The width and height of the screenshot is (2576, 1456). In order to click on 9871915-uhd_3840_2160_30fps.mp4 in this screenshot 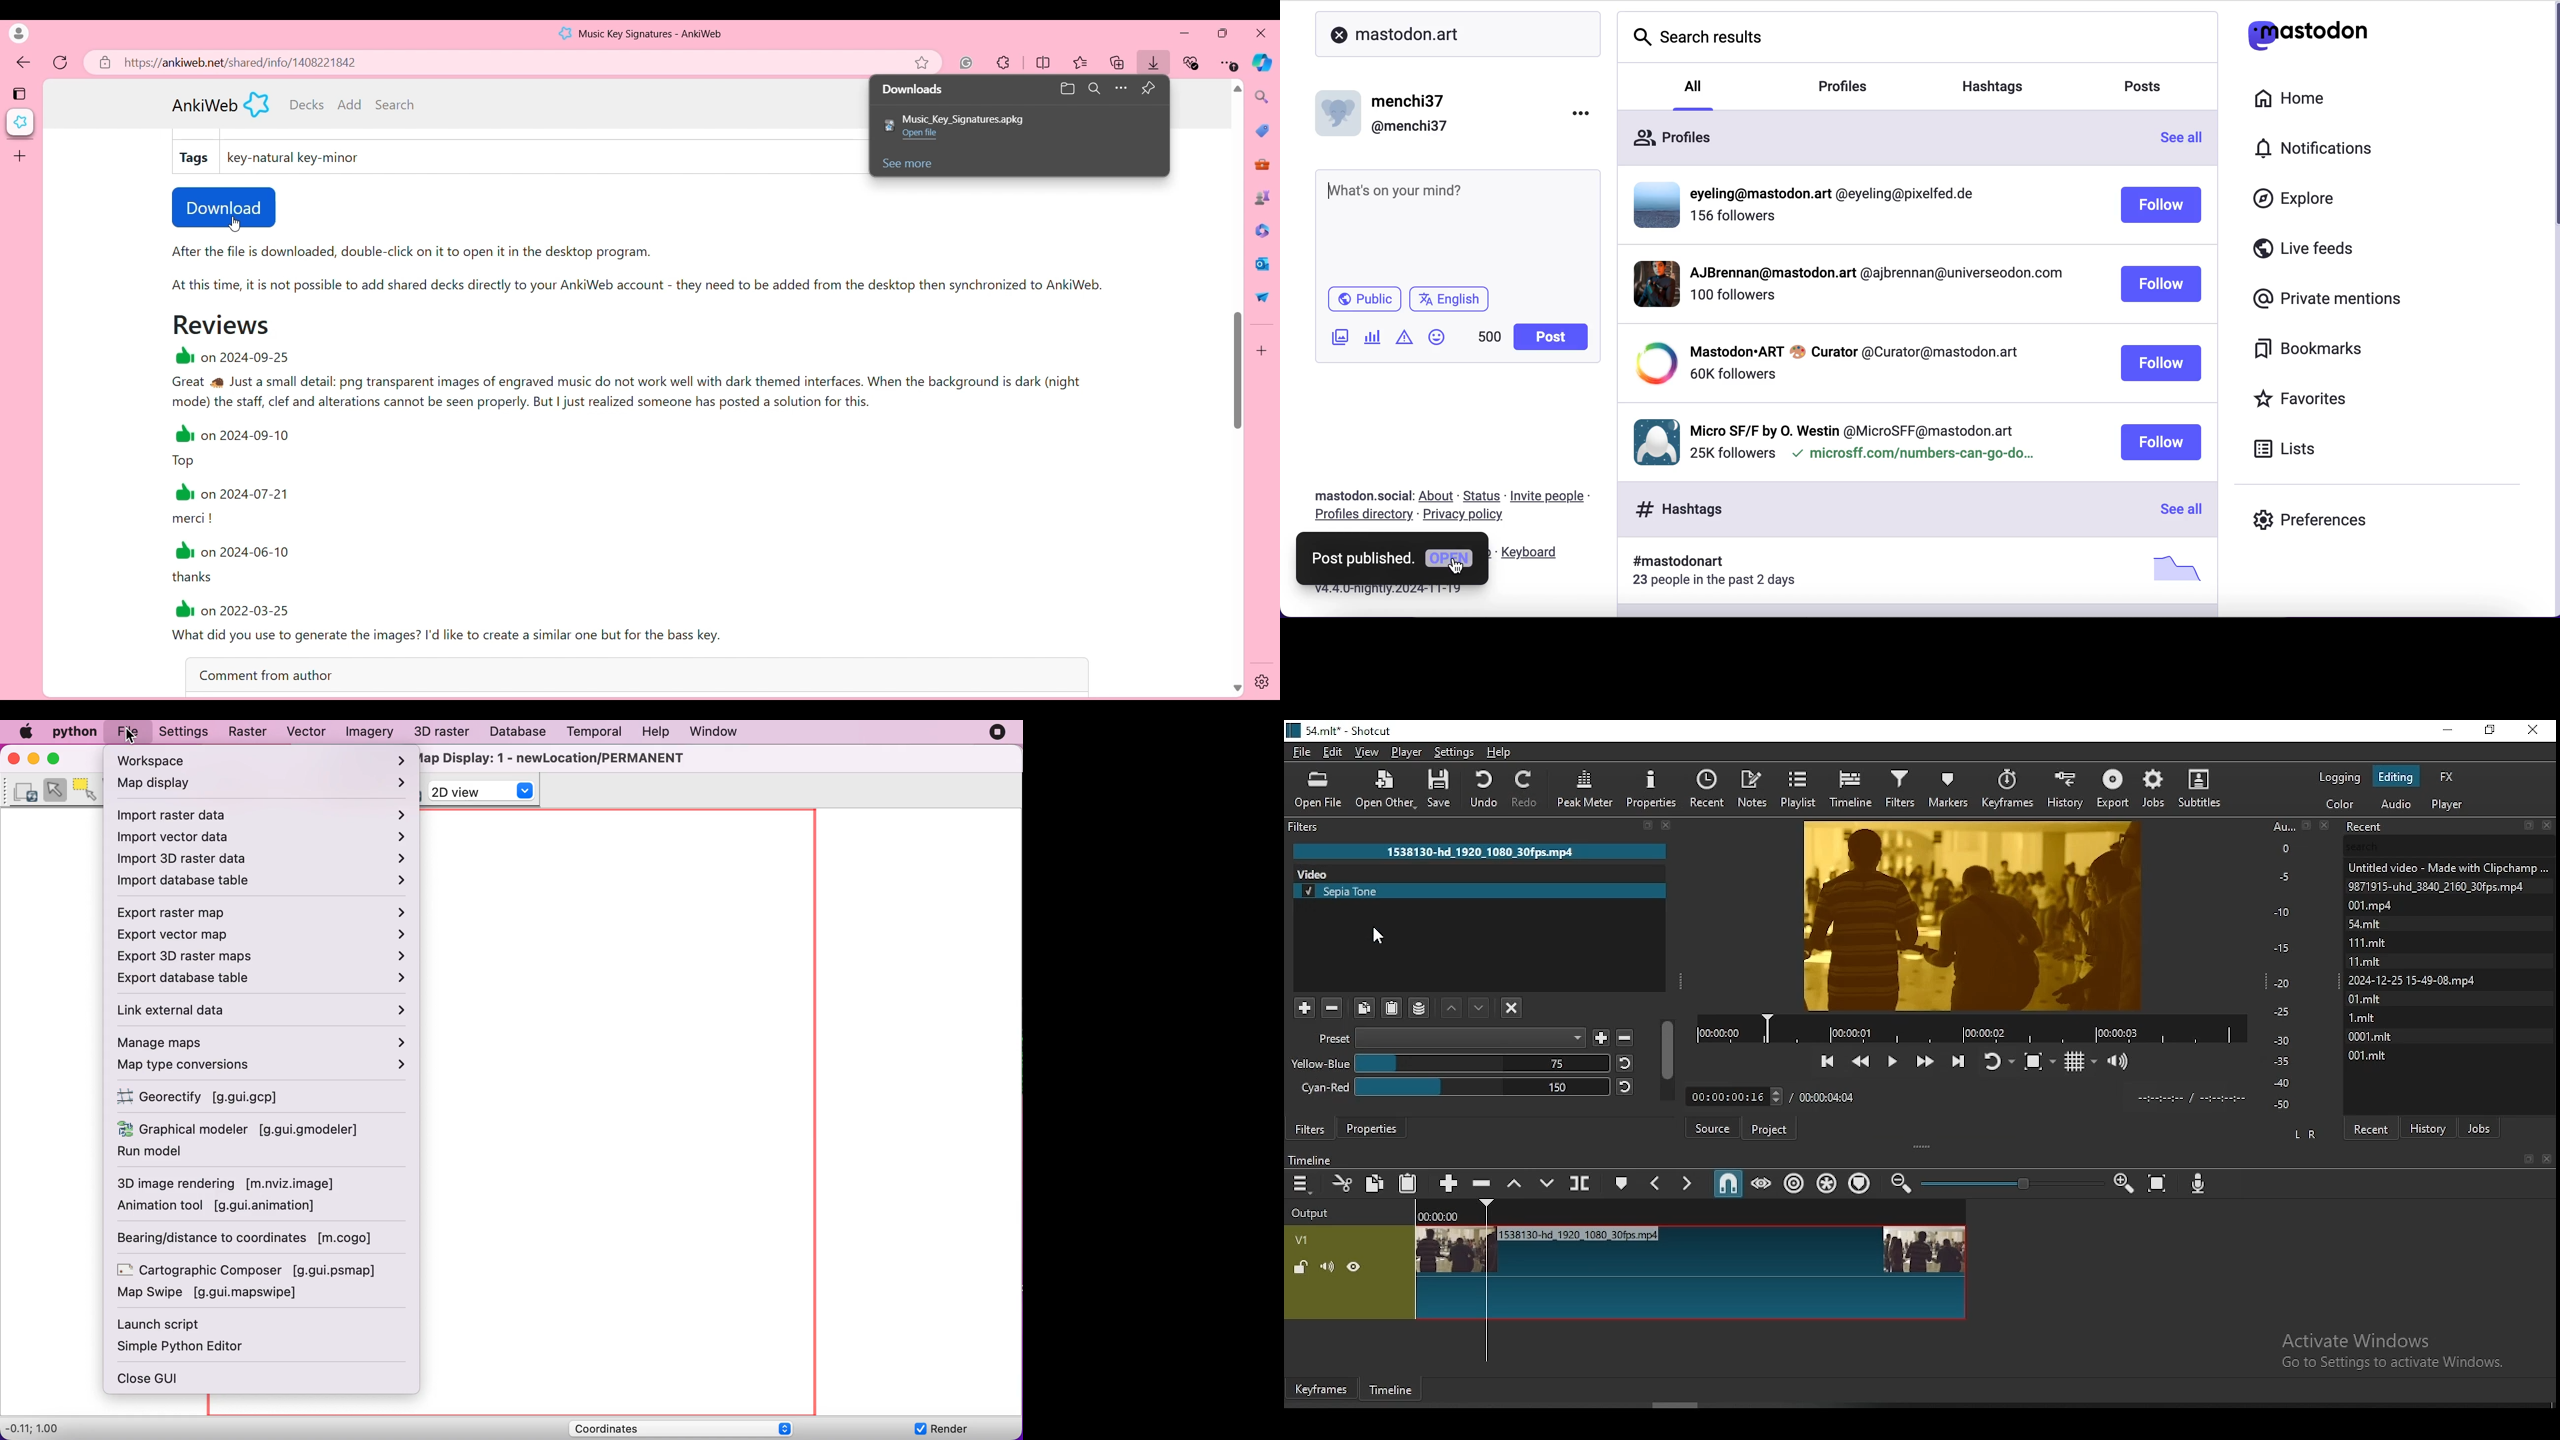, I will do `click(2438, 885)`.